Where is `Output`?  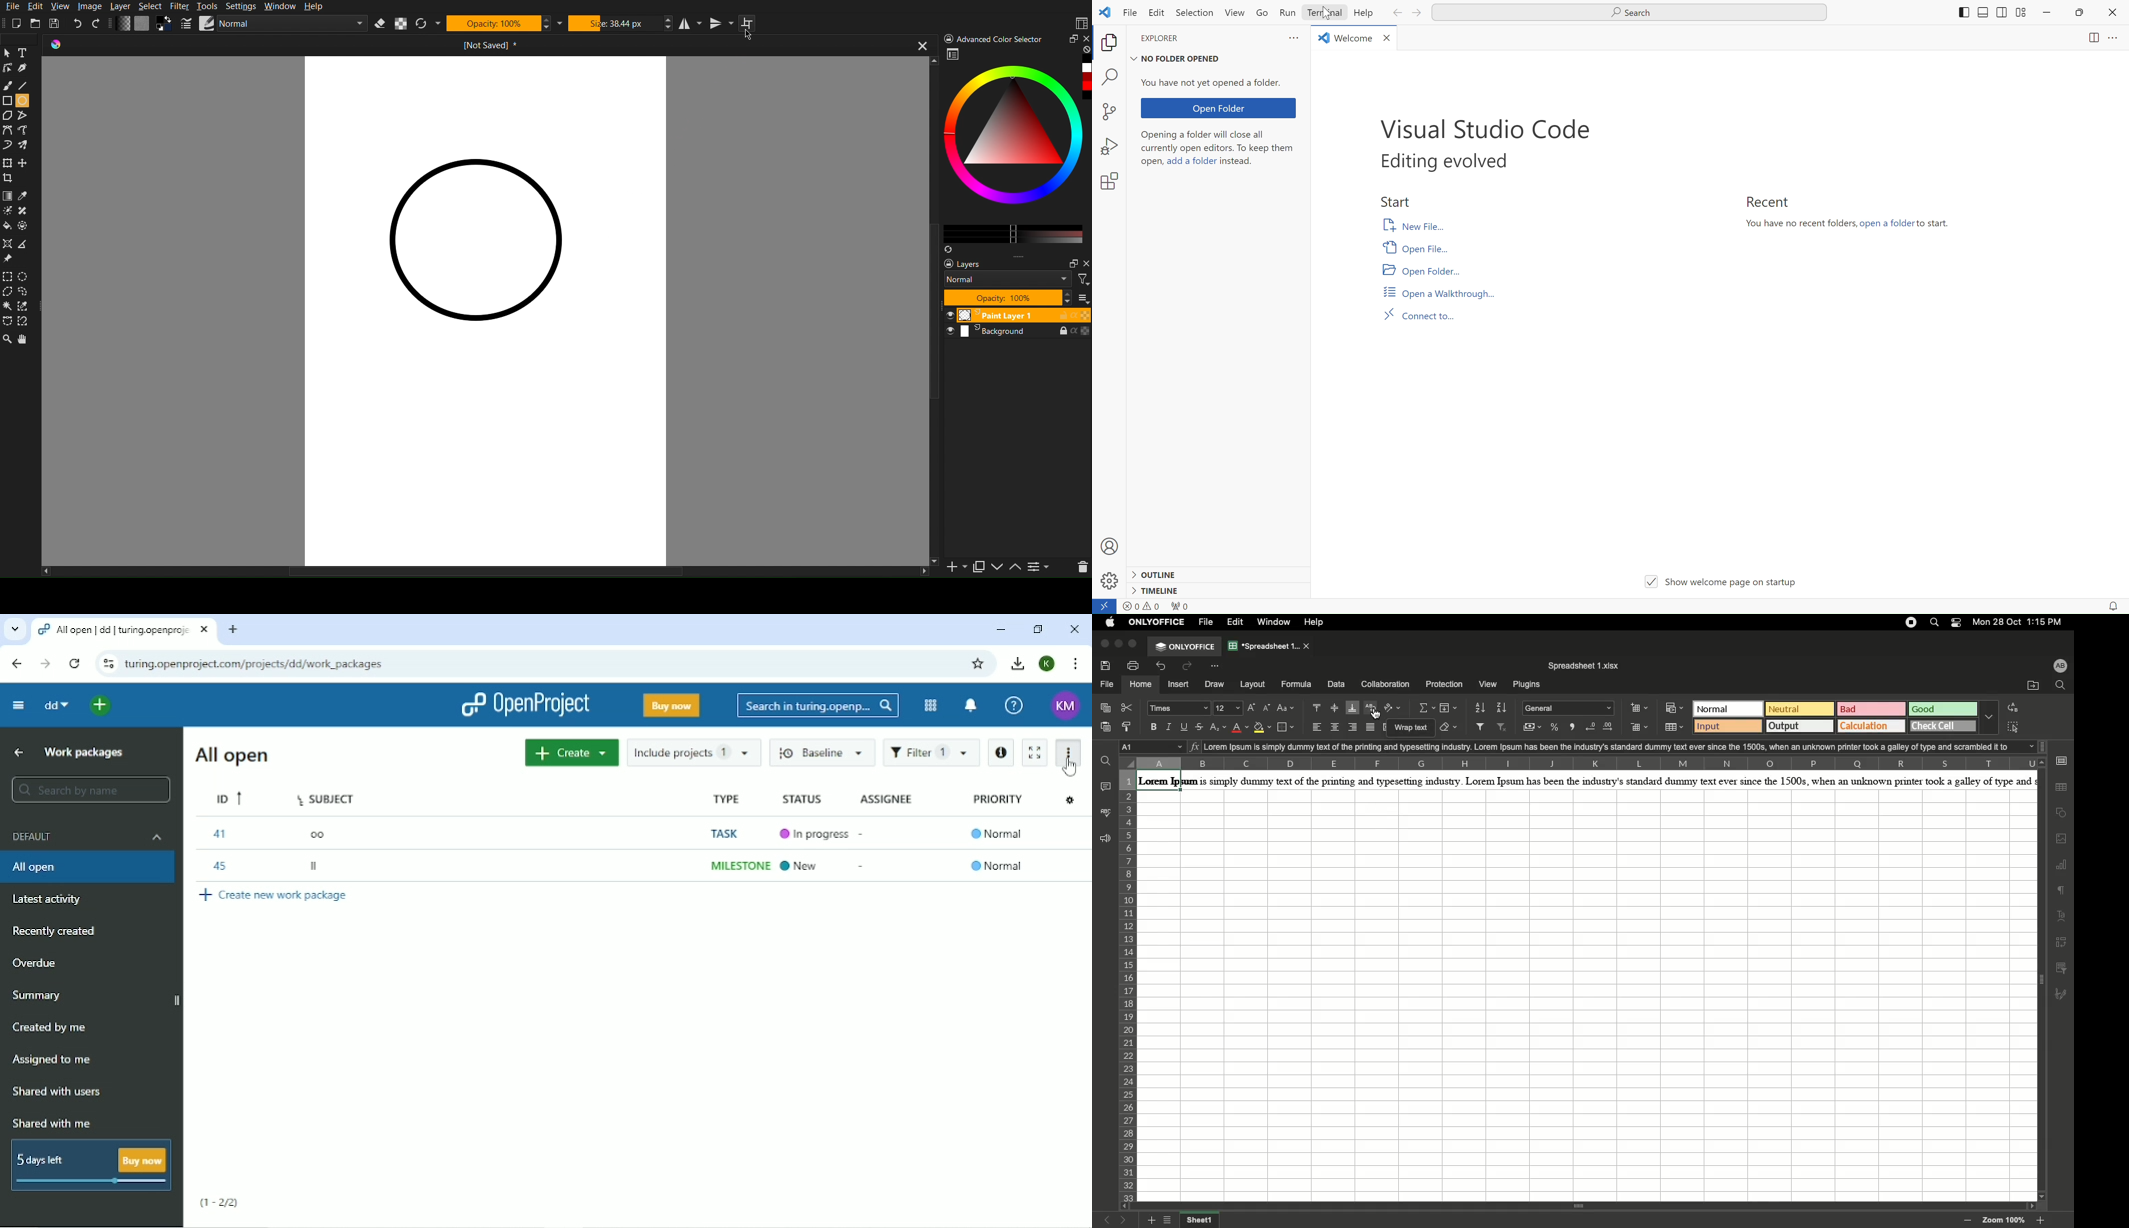 Output is located at coordinates (1800, 725).